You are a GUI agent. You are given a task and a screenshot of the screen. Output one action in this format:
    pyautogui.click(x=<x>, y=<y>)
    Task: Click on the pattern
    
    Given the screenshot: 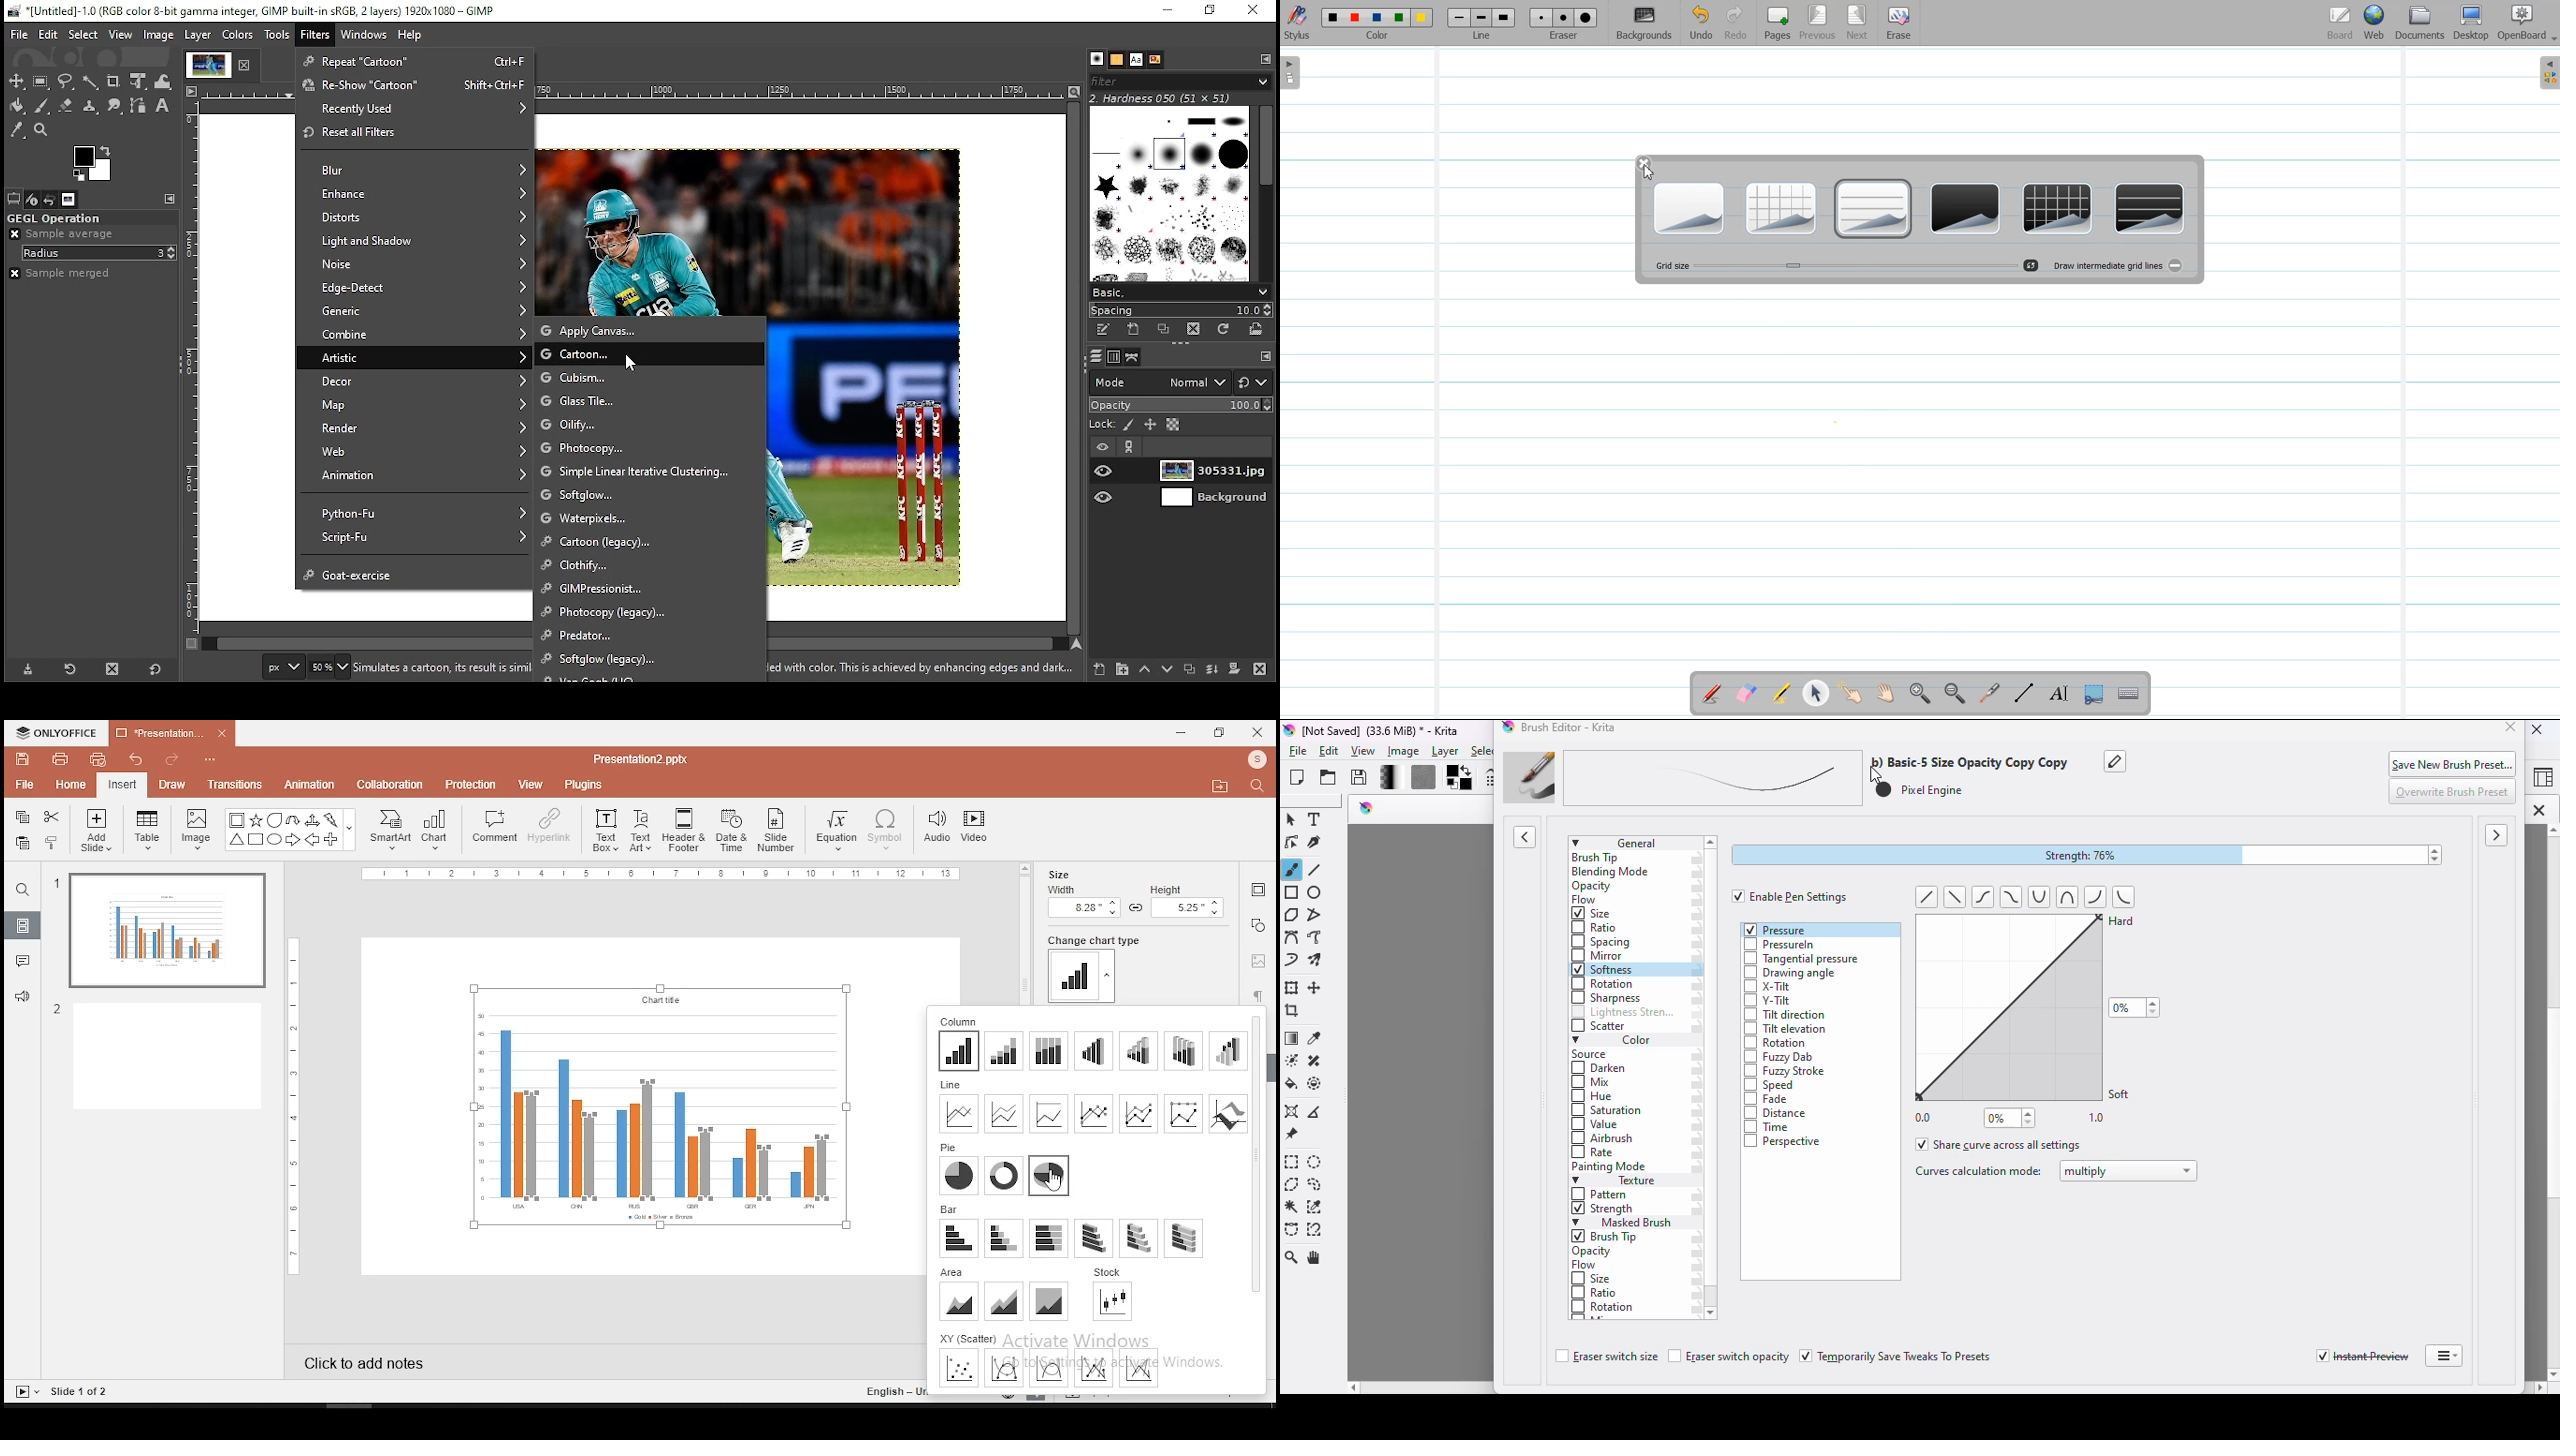 What is the action you would take?
    pyautogui.click(x=1601, y=1195)
    